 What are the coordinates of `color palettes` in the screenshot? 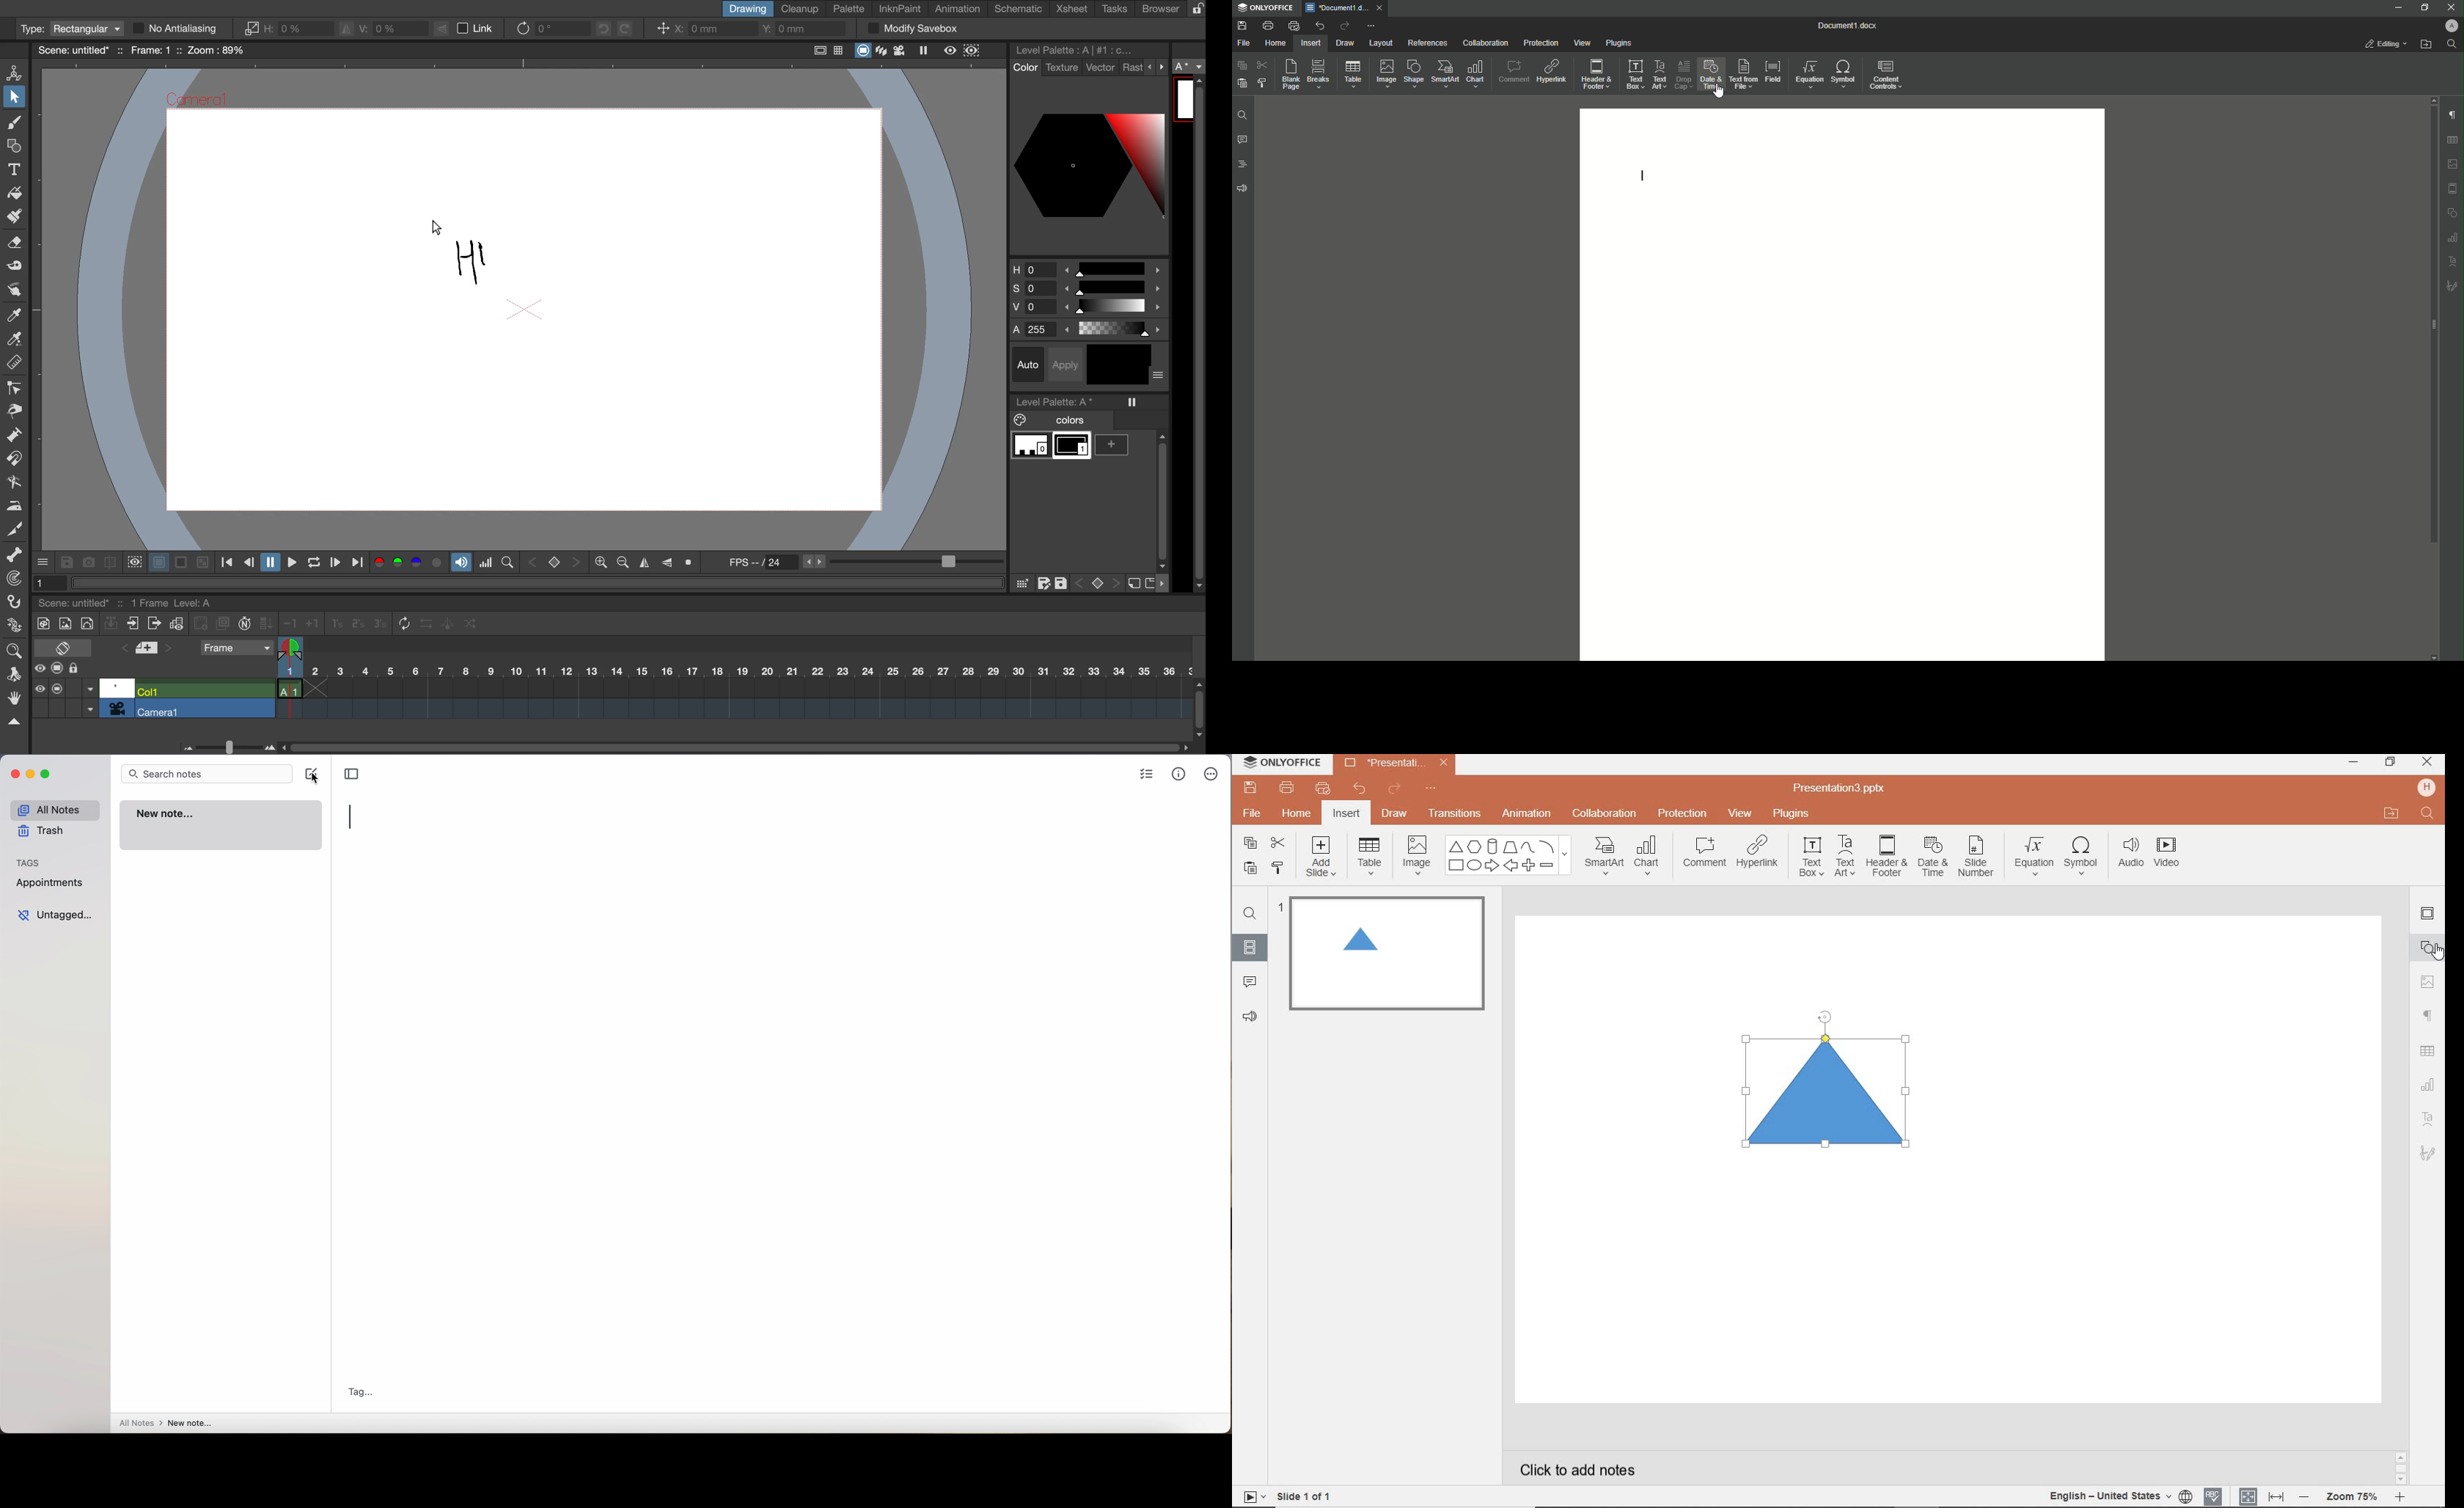 It's located at (1089, 165).